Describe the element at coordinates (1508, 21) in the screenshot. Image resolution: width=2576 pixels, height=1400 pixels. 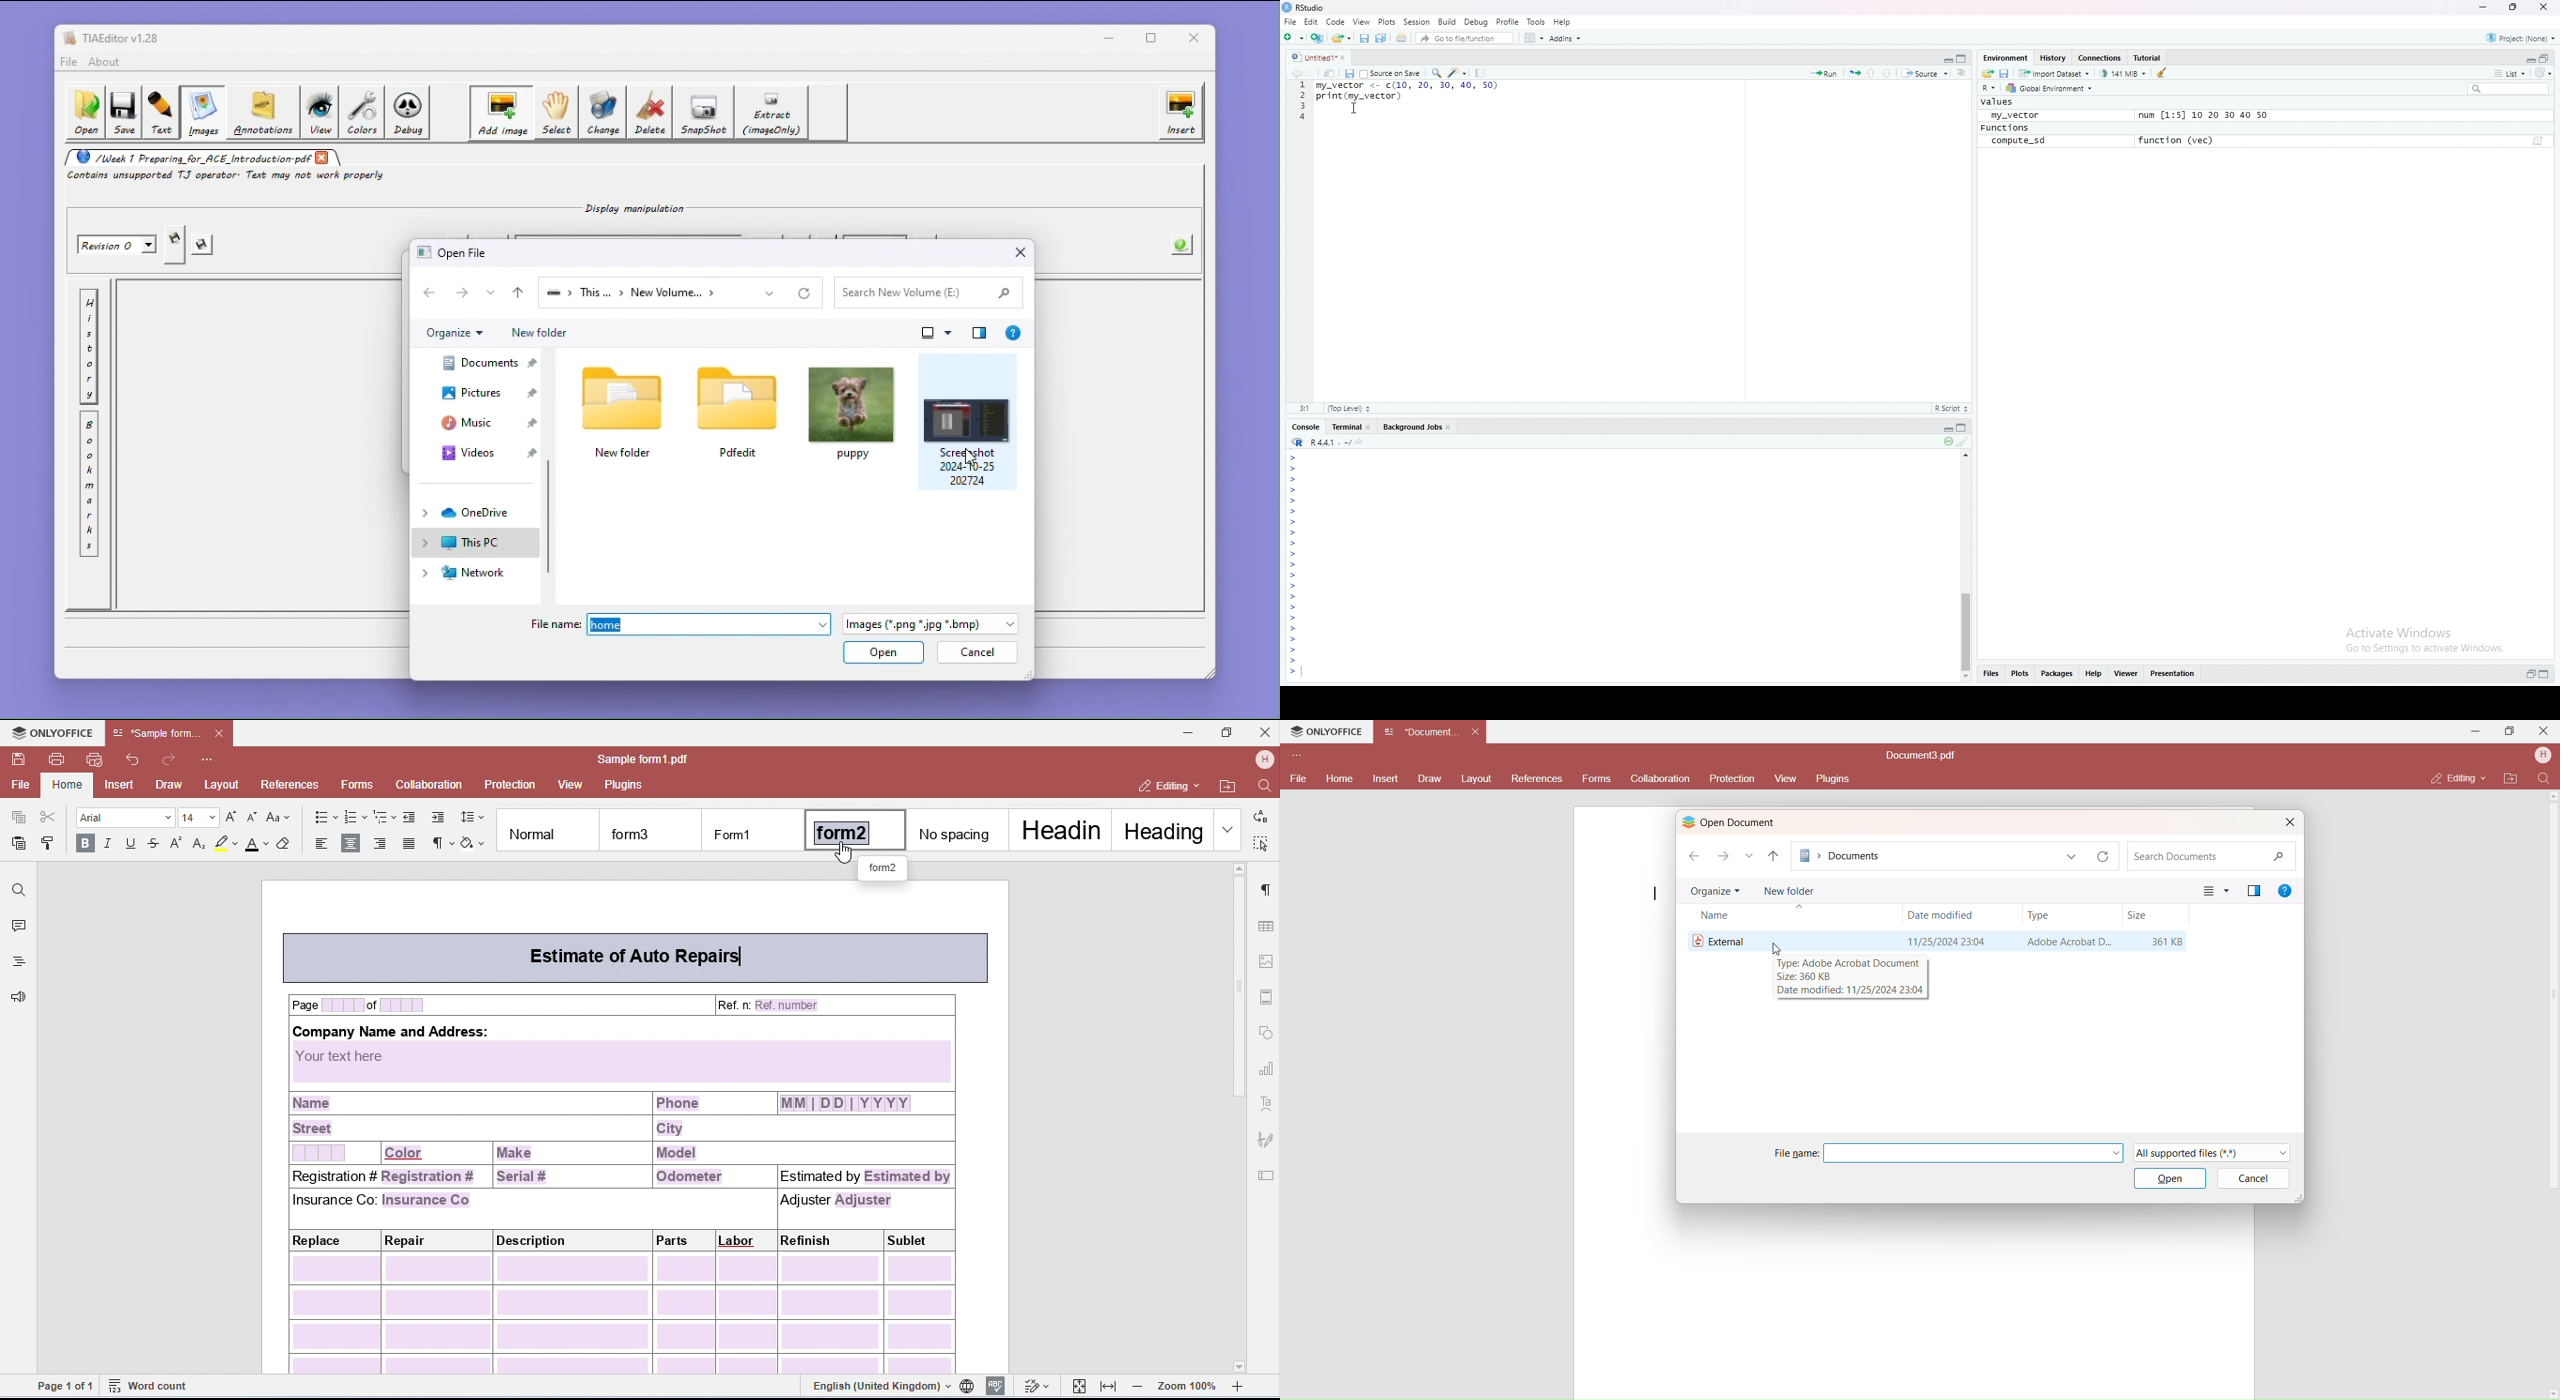
I see `Profile` at that location.